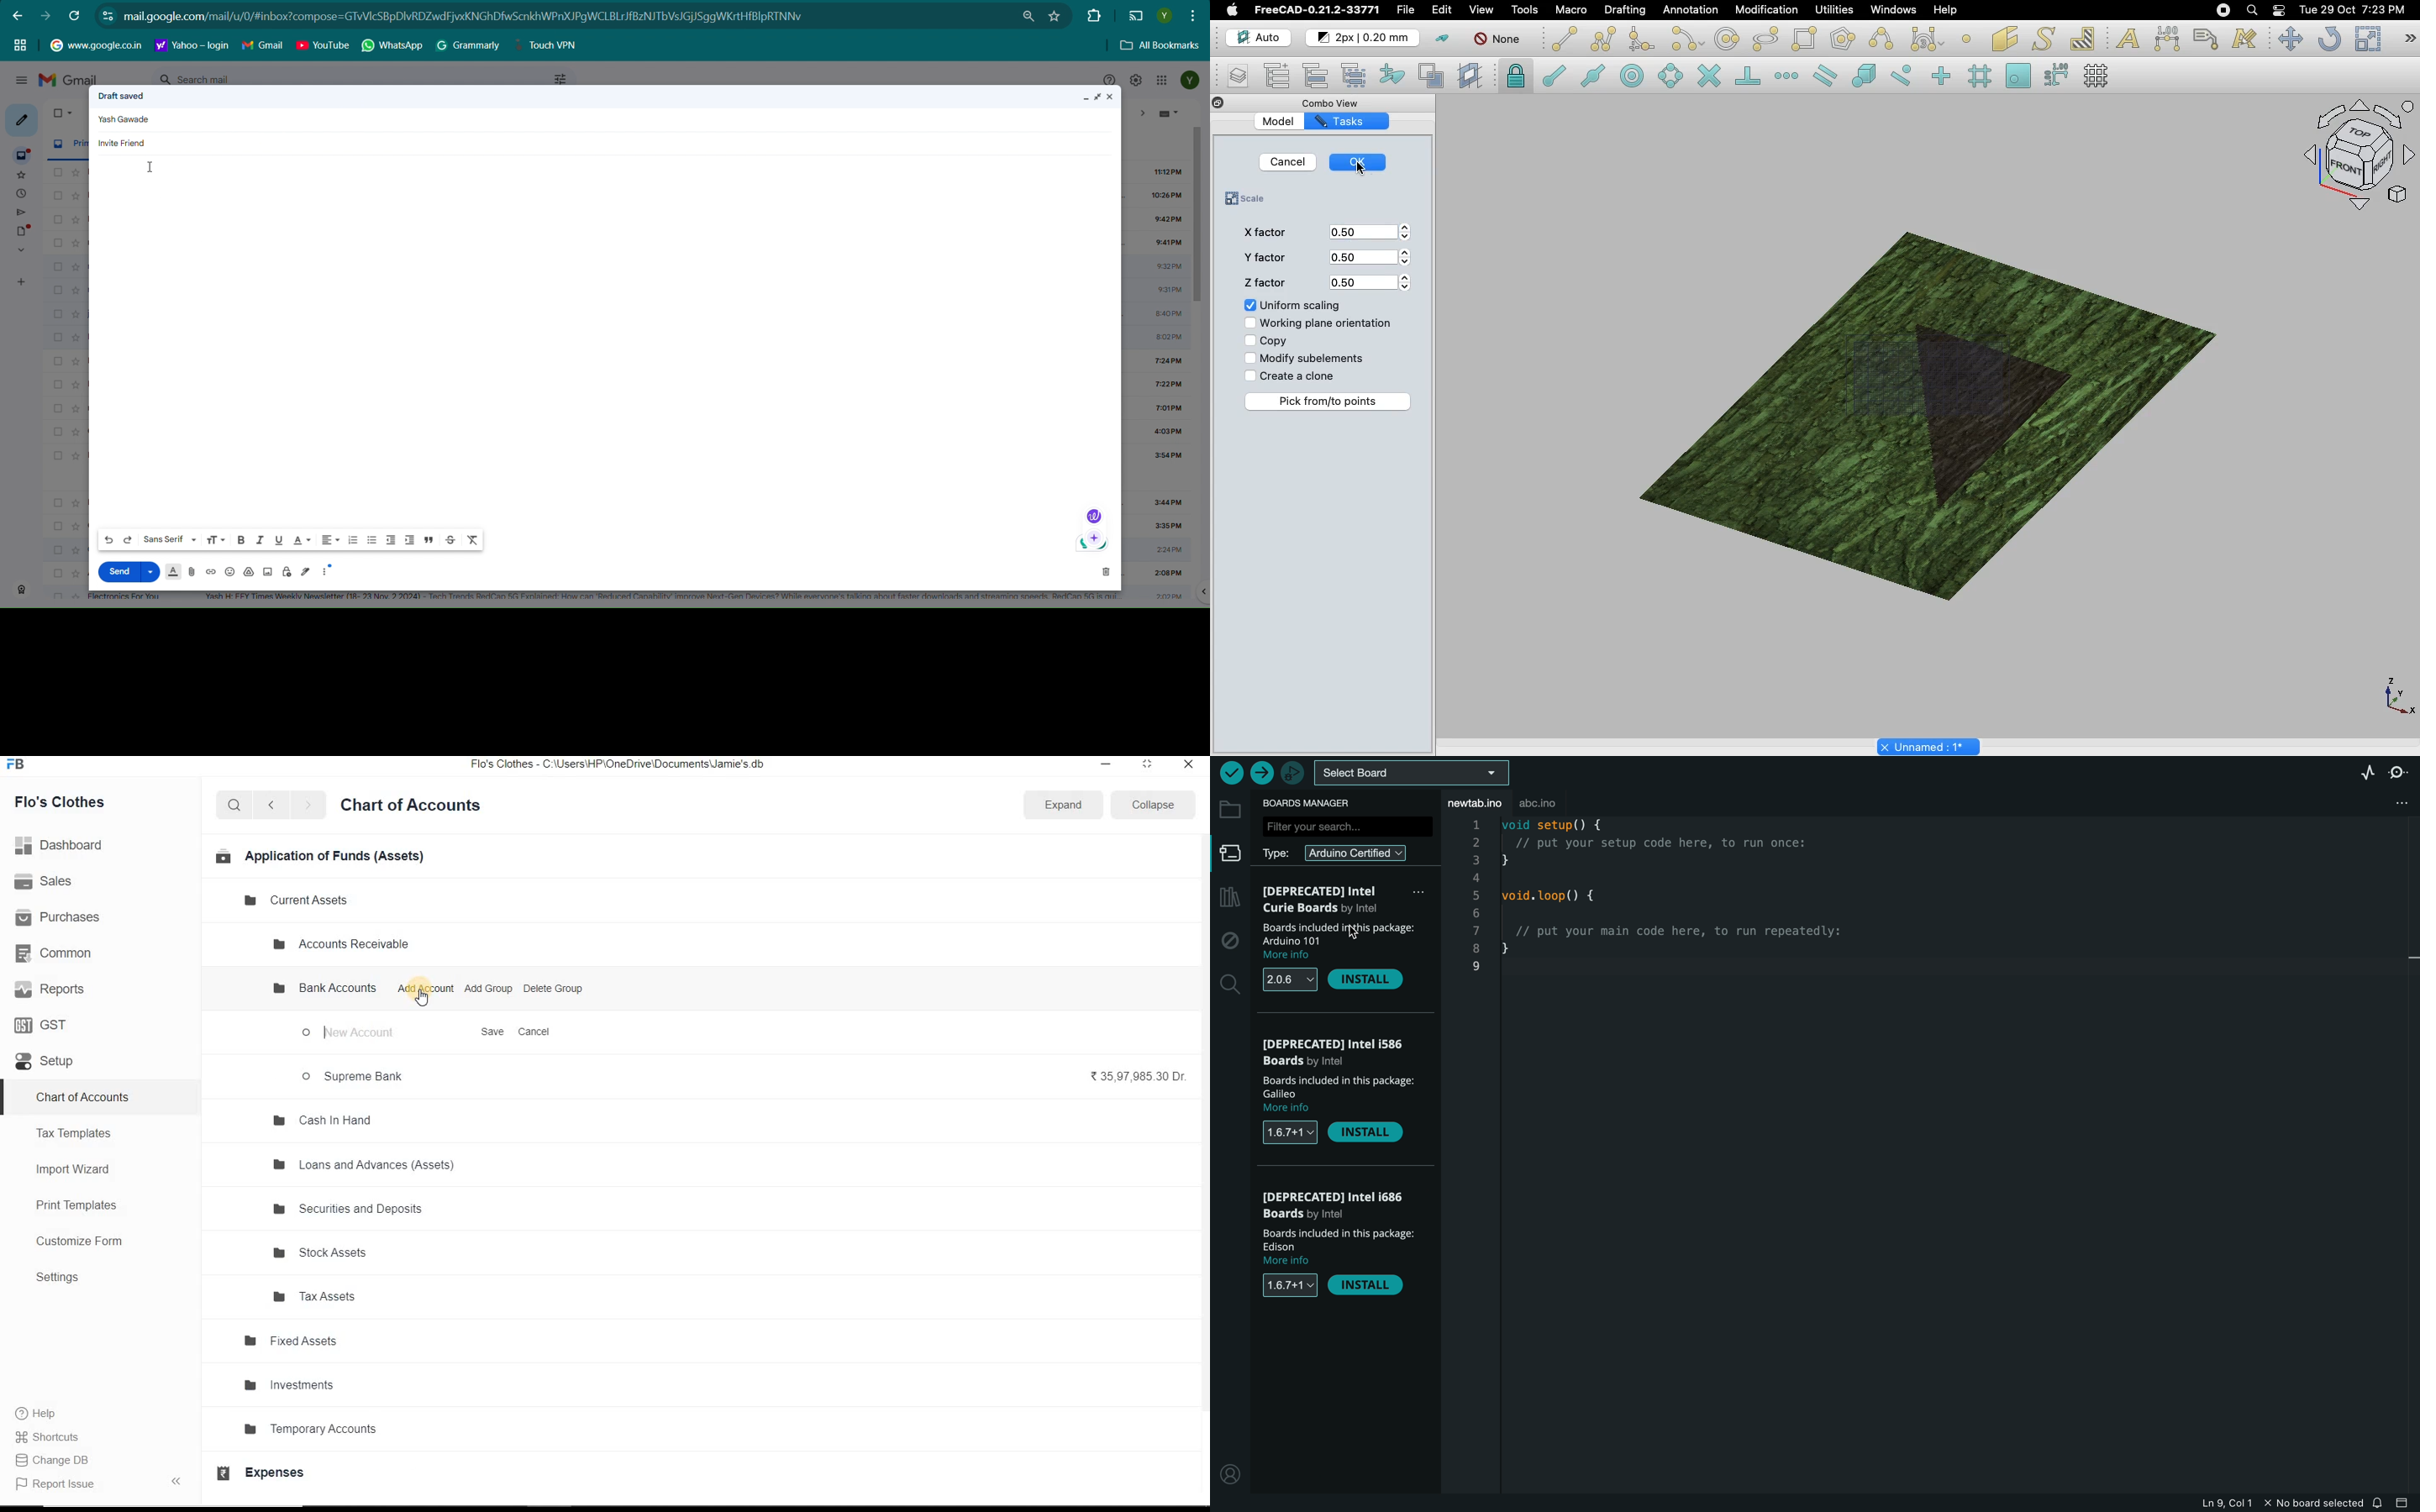  I want to click on Delete Group, so click(554, 989).